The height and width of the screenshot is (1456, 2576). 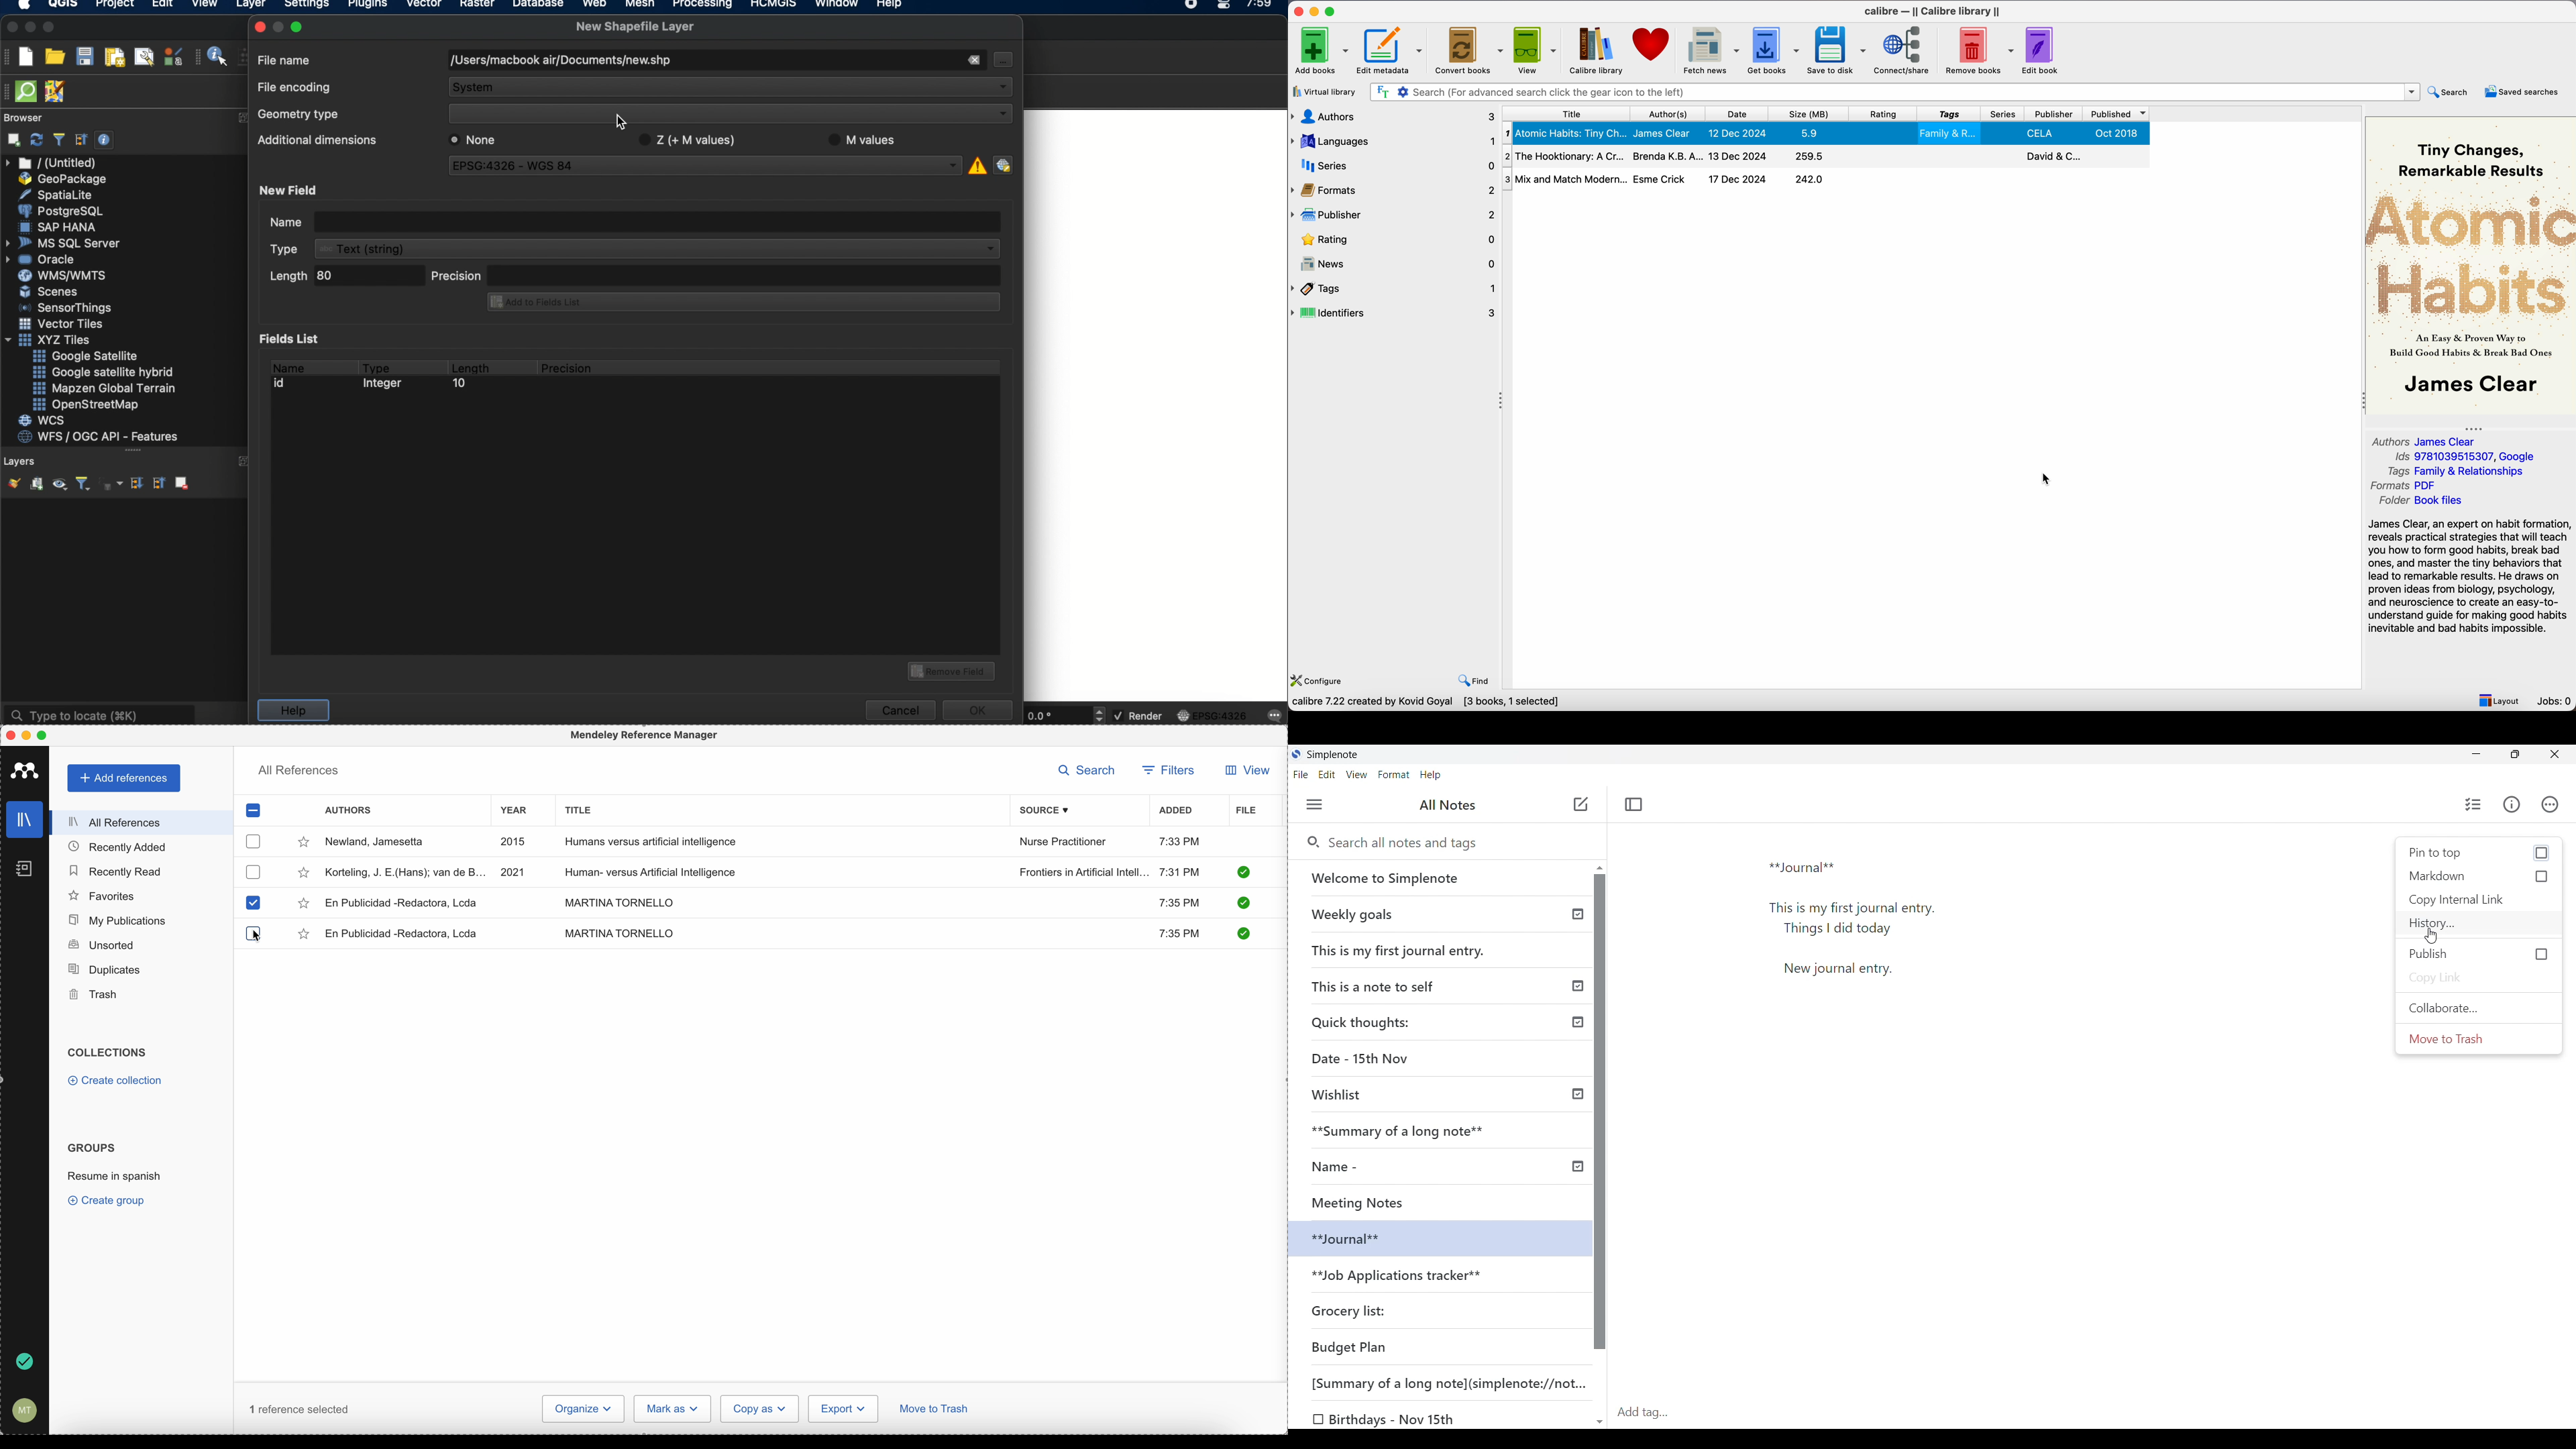 What do you see at coordinates (1273, 716) in the screenshot?
I see `messages` at bounding box center [1273, 716].